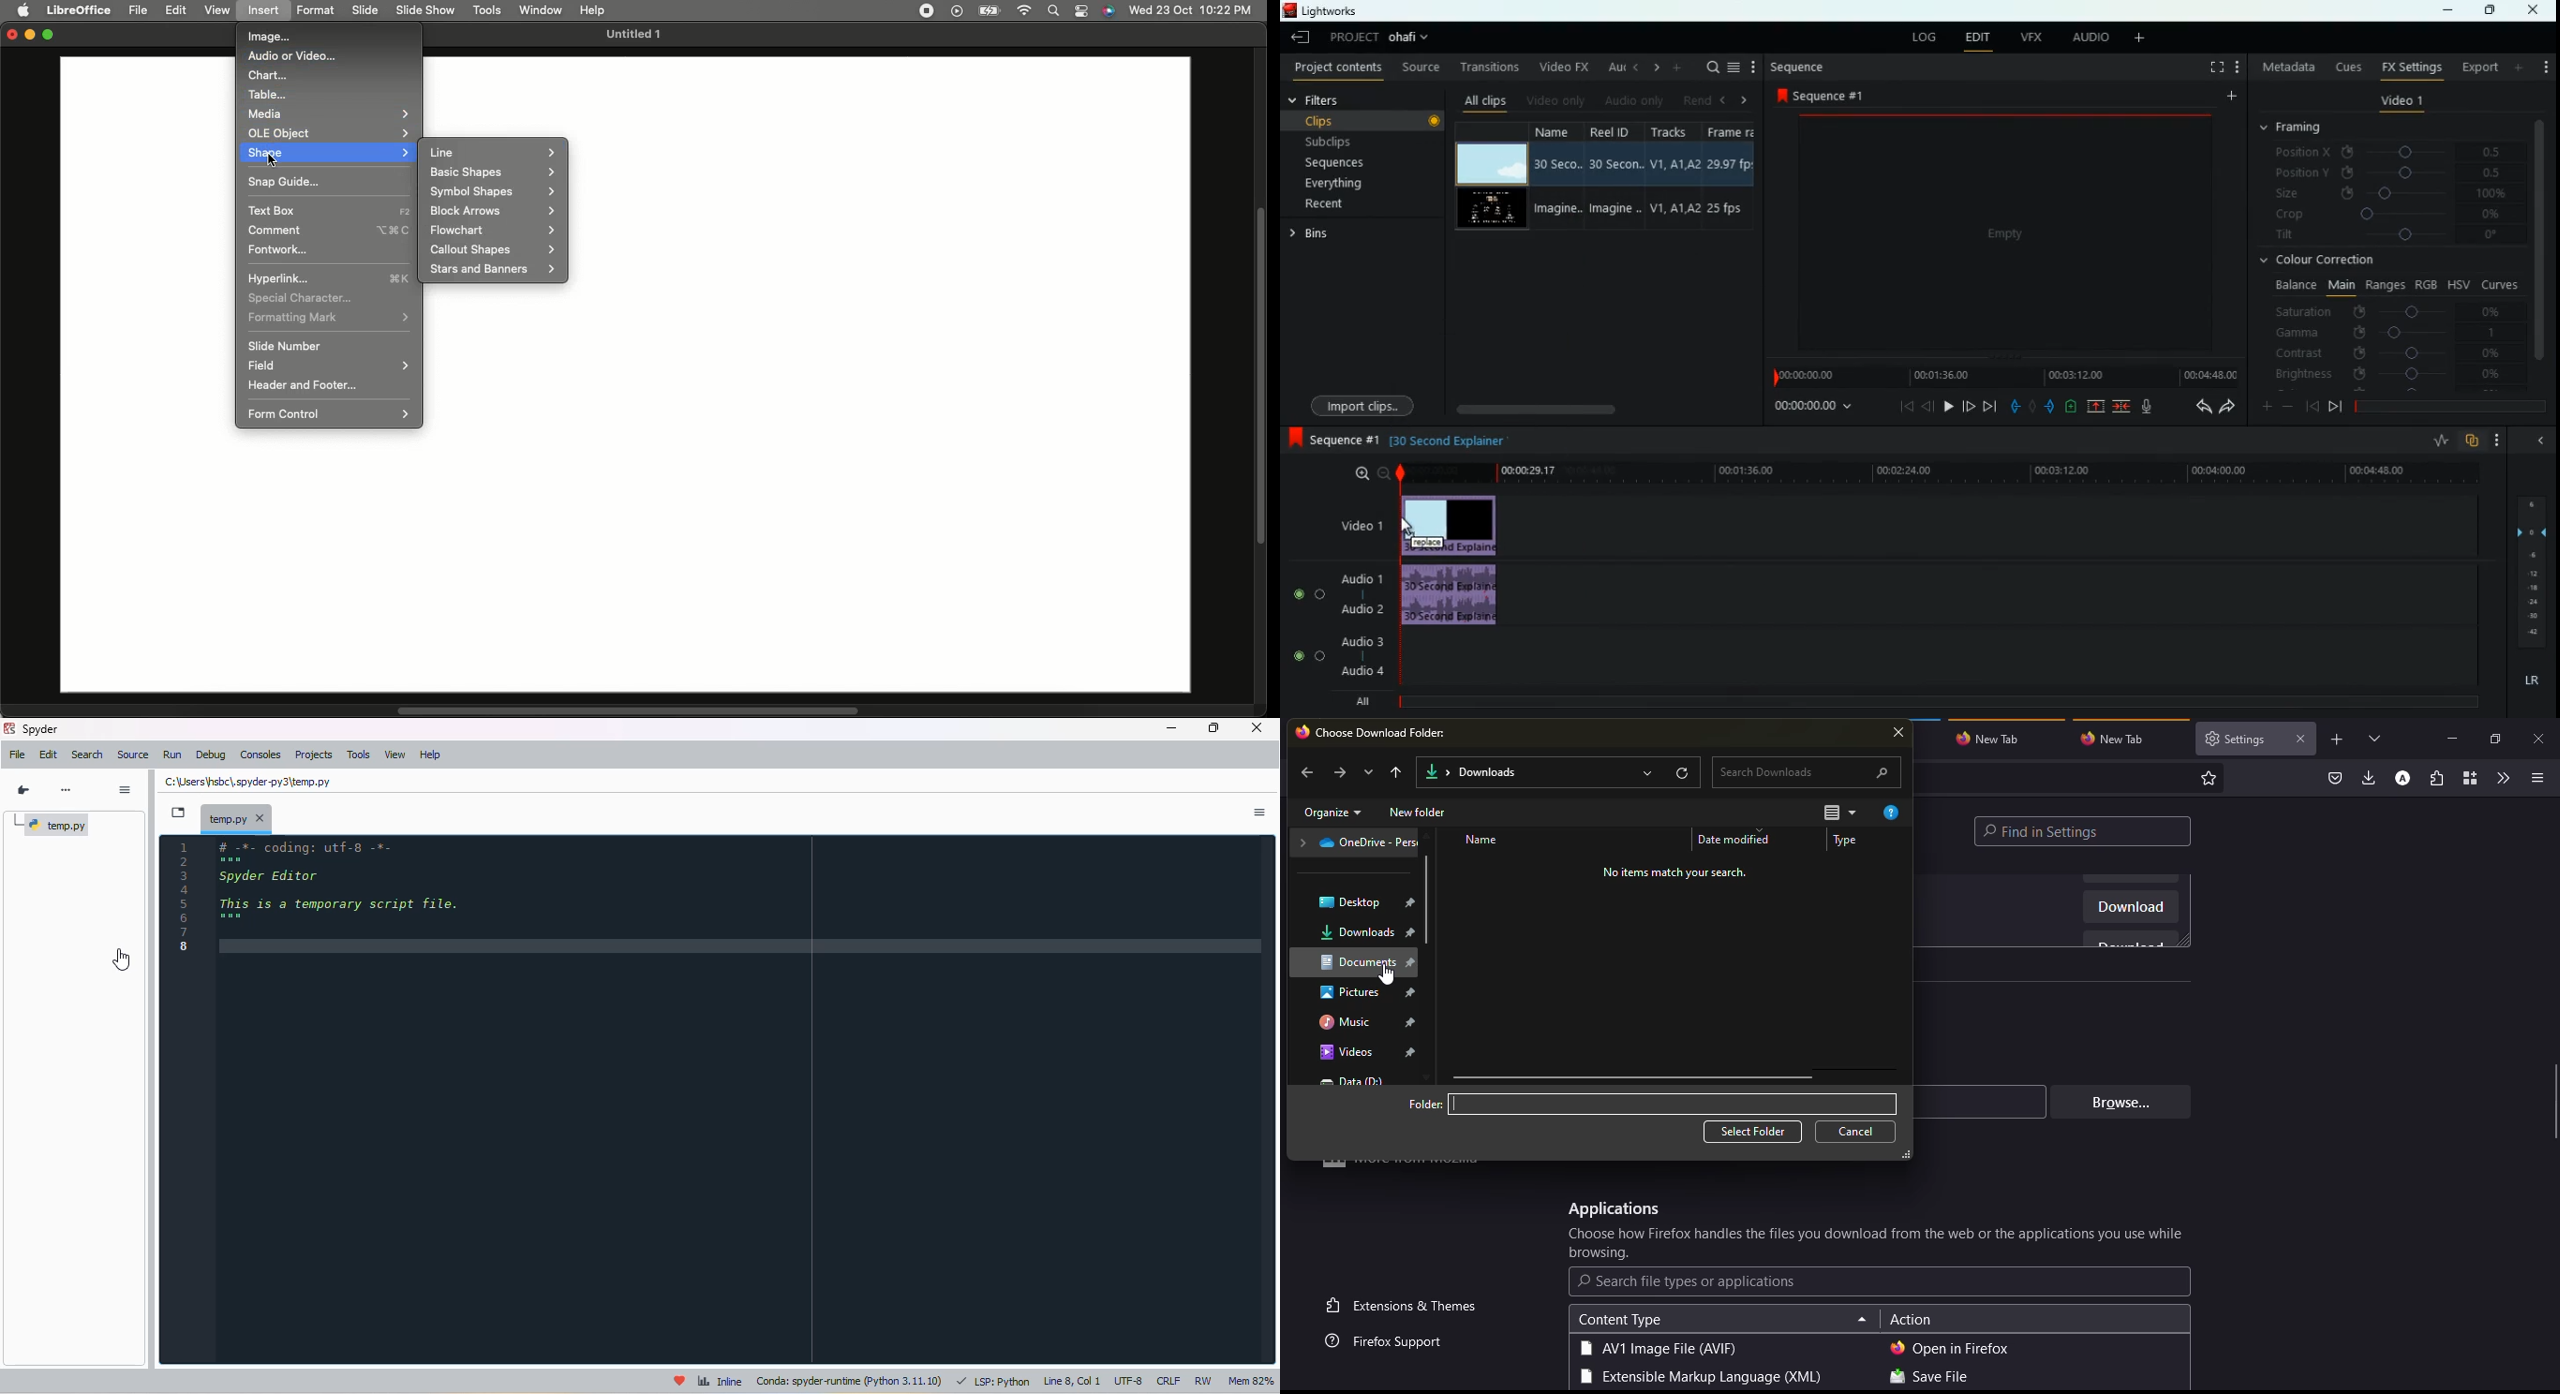 The image size is (2576, 1400). I want to click on Voice control, so click(1108, 11).